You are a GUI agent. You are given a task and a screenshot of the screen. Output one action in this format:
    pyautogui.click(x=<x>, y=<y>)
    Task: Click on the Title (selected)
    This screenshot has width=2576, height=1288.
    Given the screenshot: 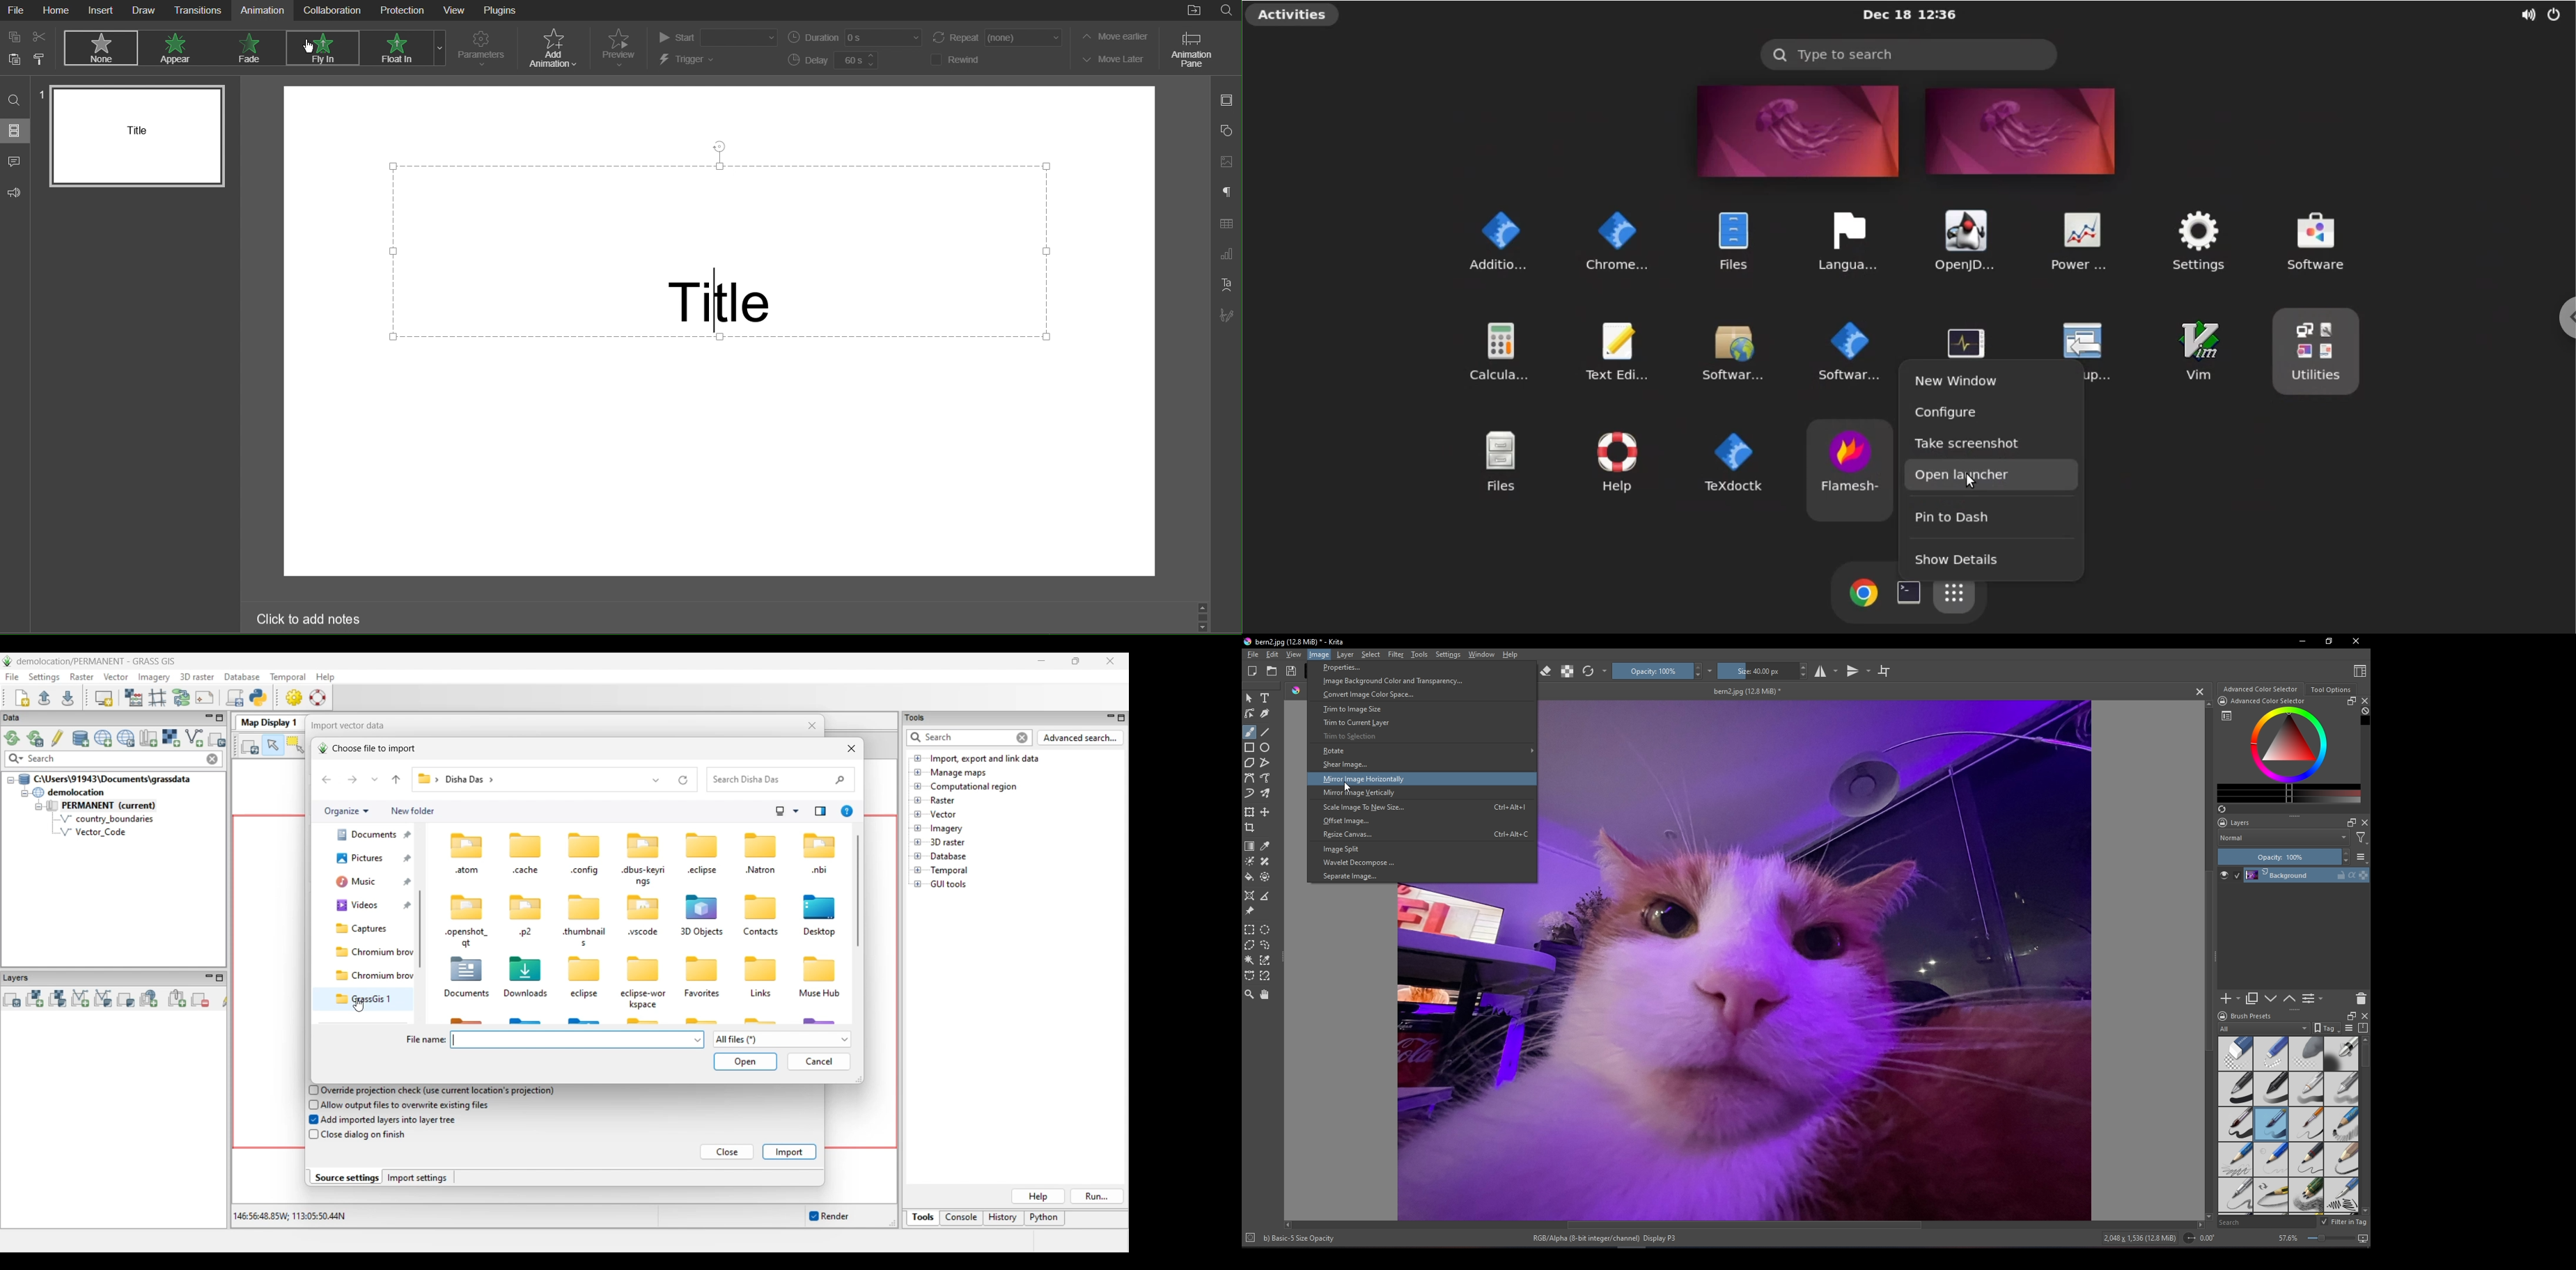 What is the action you would take?
    pyautogui.click(x=721, y=253)
    